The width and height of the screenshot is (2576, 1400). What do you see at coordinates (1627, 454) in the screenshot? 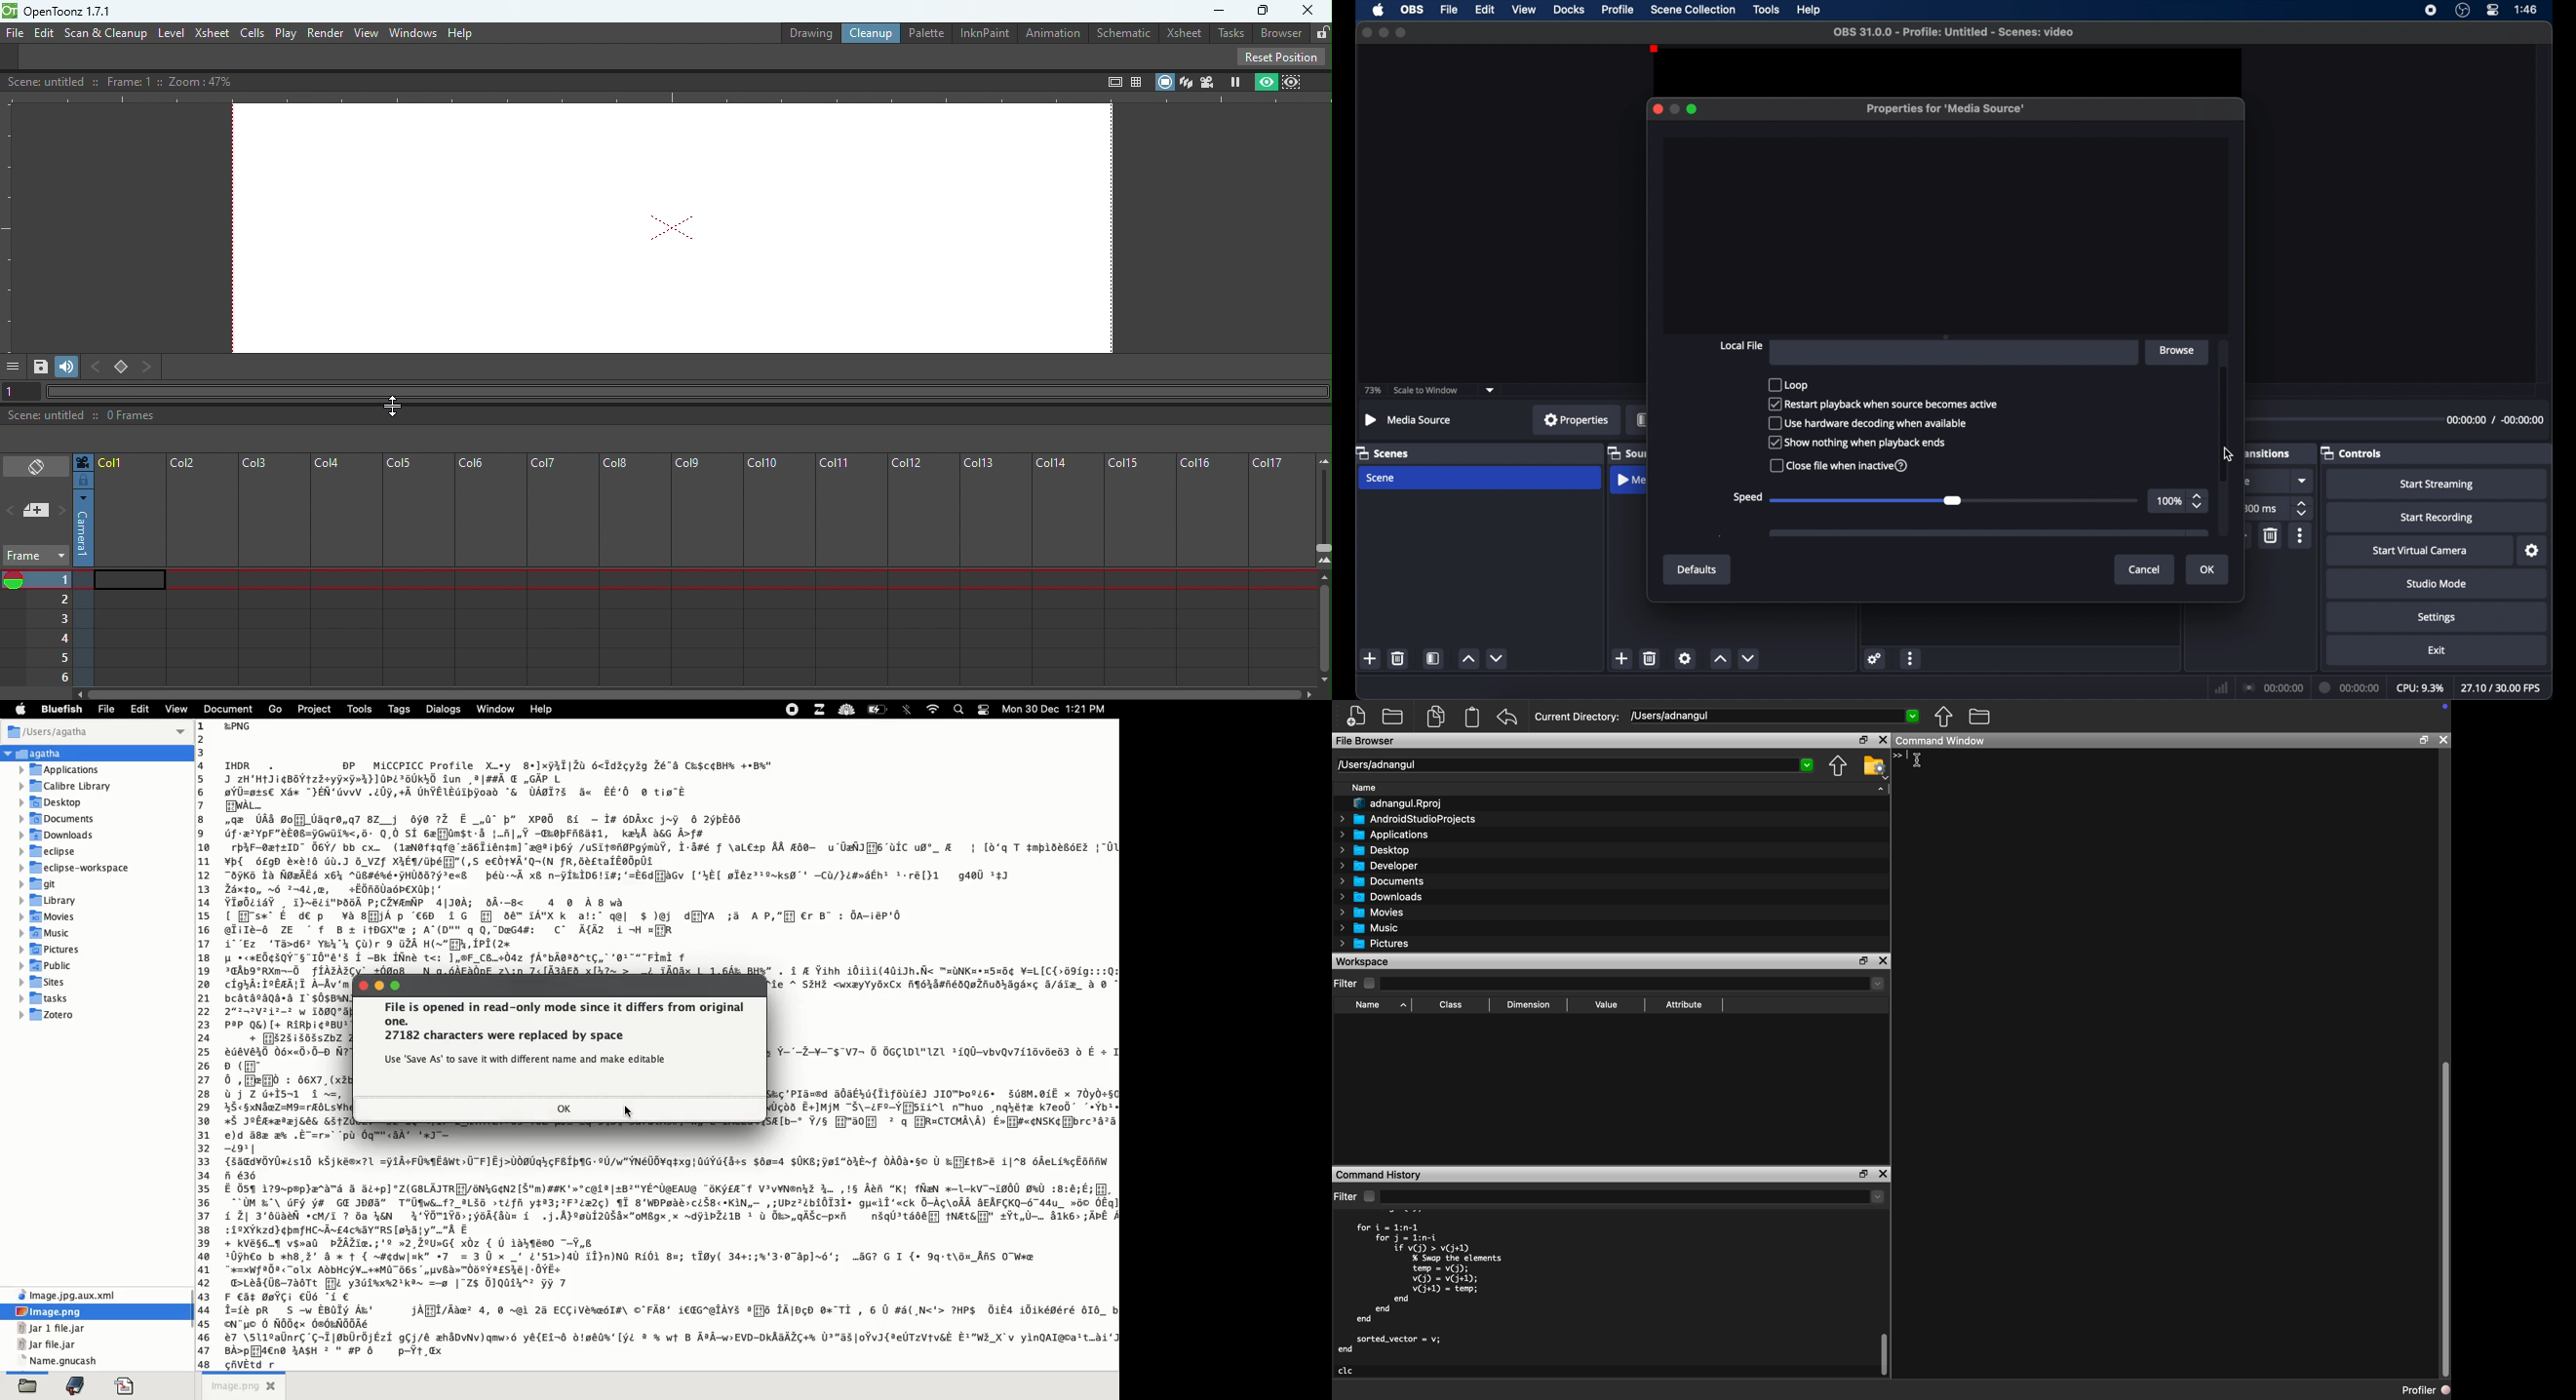
I see `obscure label` at bounding box center [1627, 454].